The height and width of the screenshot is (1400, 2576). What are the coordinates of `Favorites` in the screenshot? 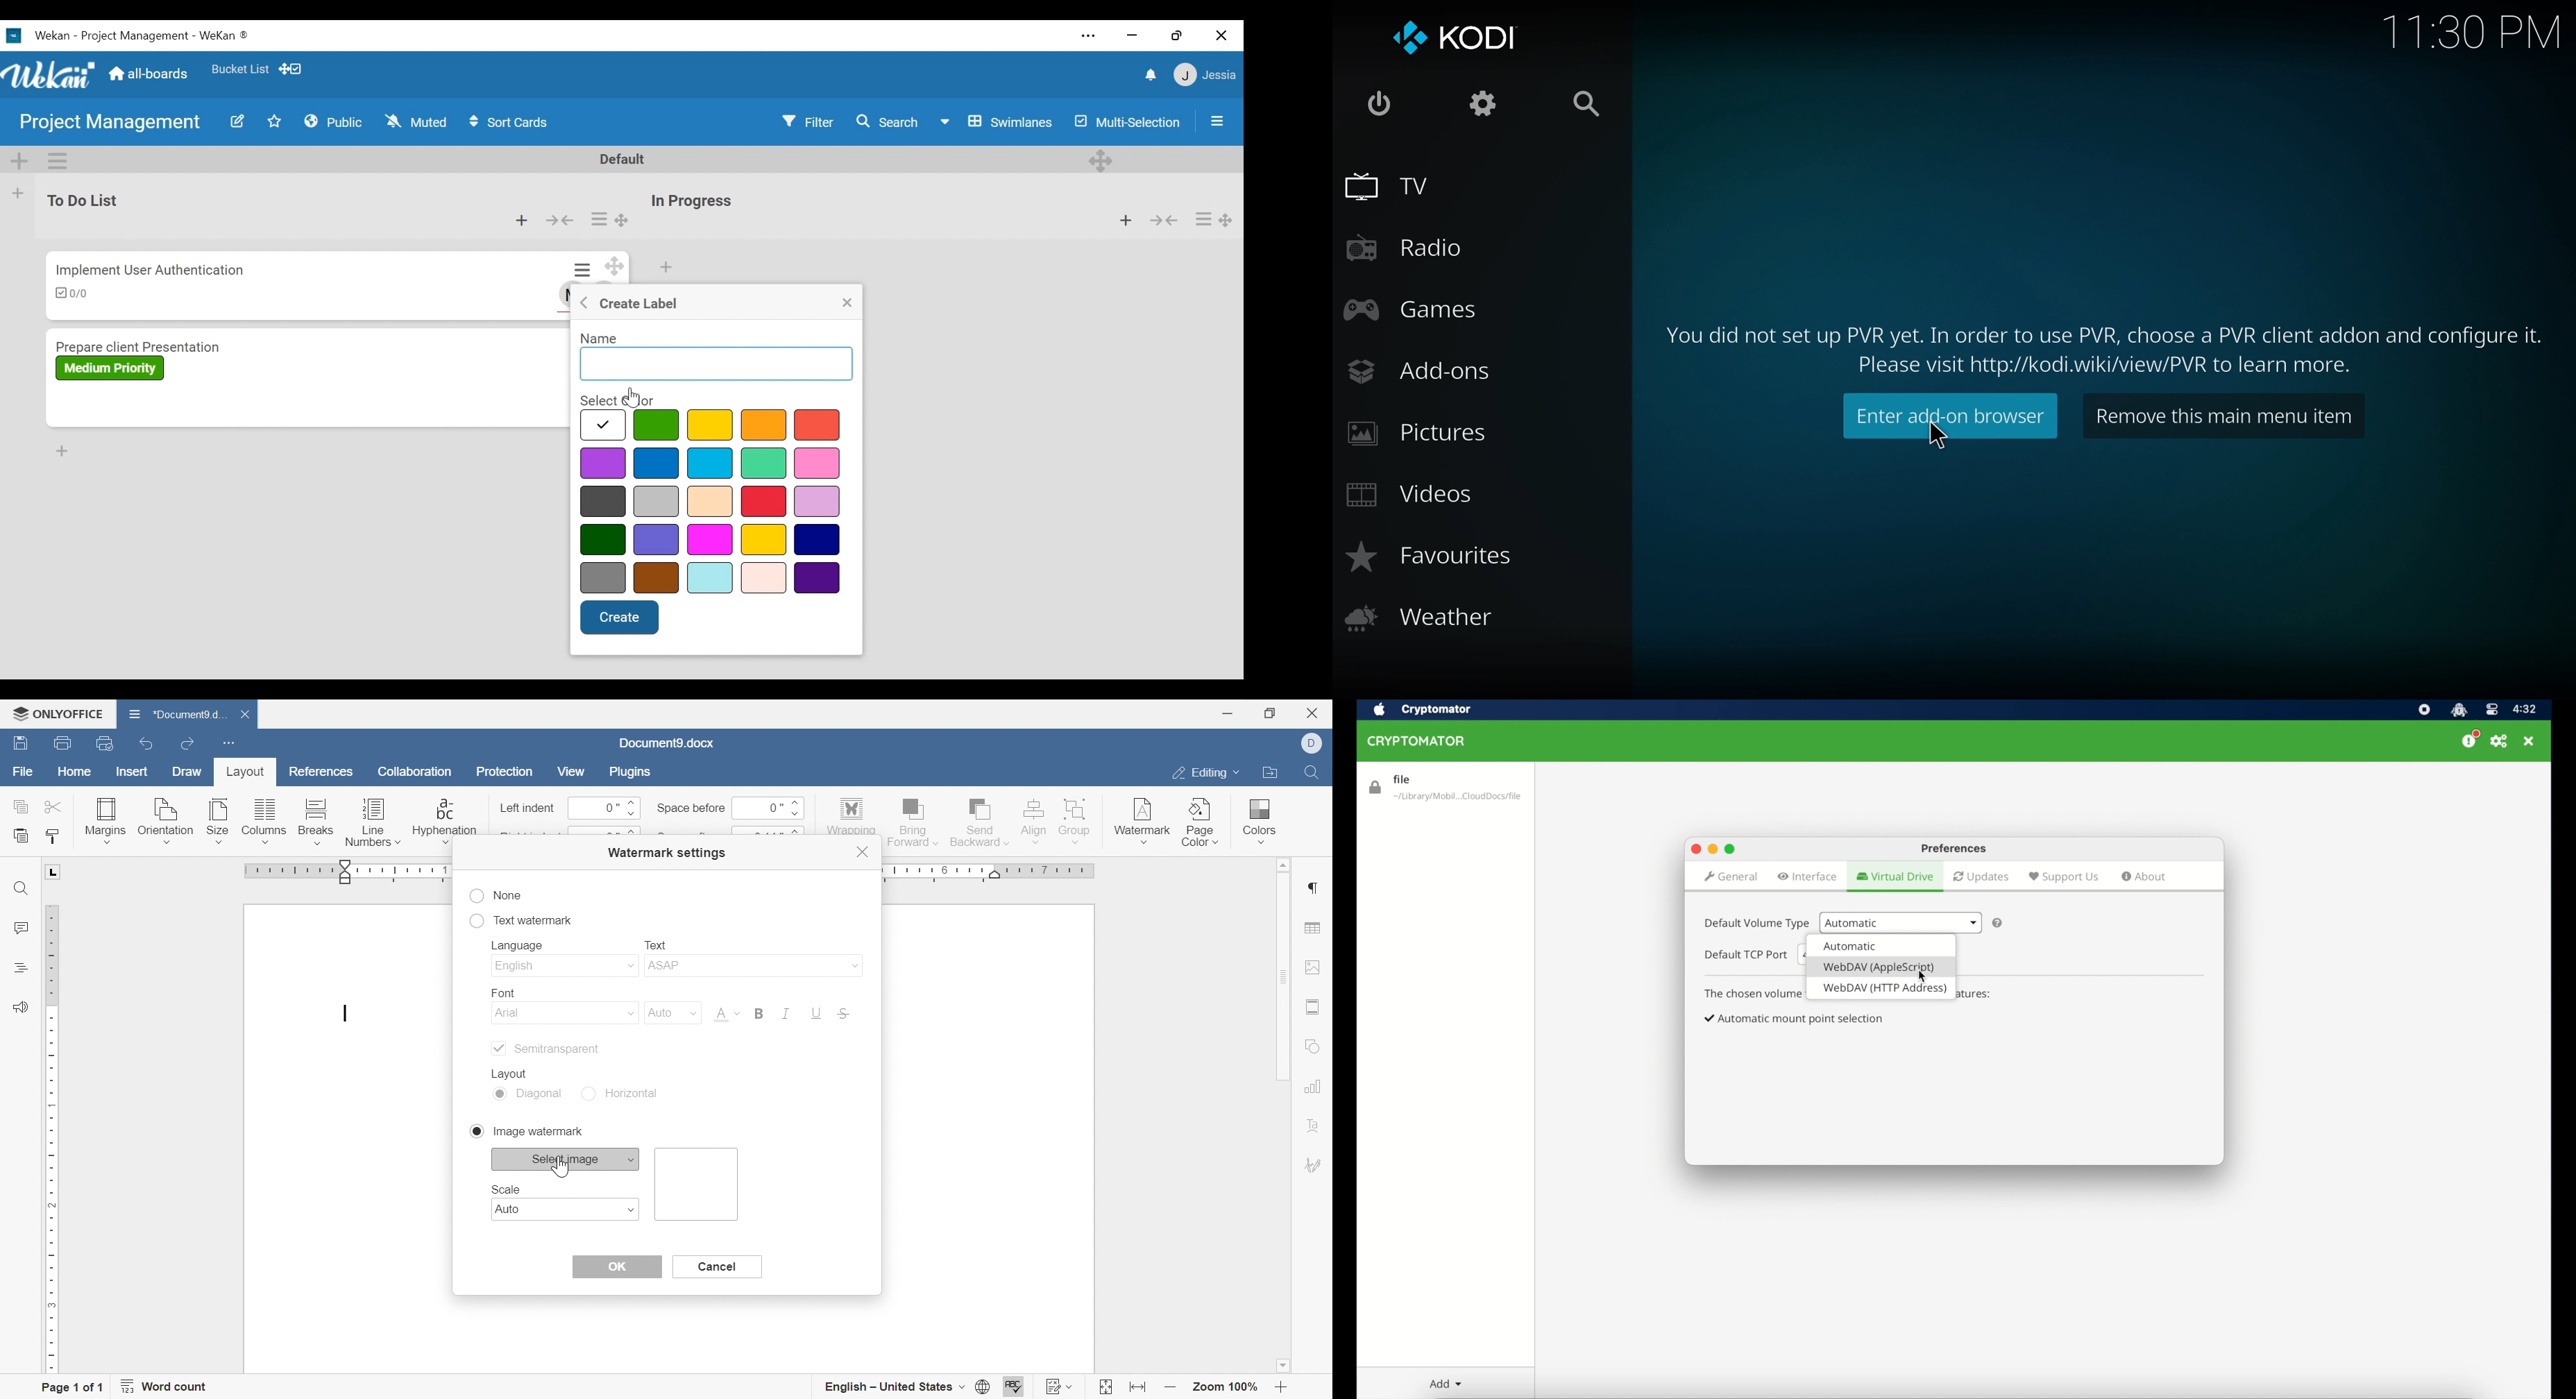 It's located at (275, 120).